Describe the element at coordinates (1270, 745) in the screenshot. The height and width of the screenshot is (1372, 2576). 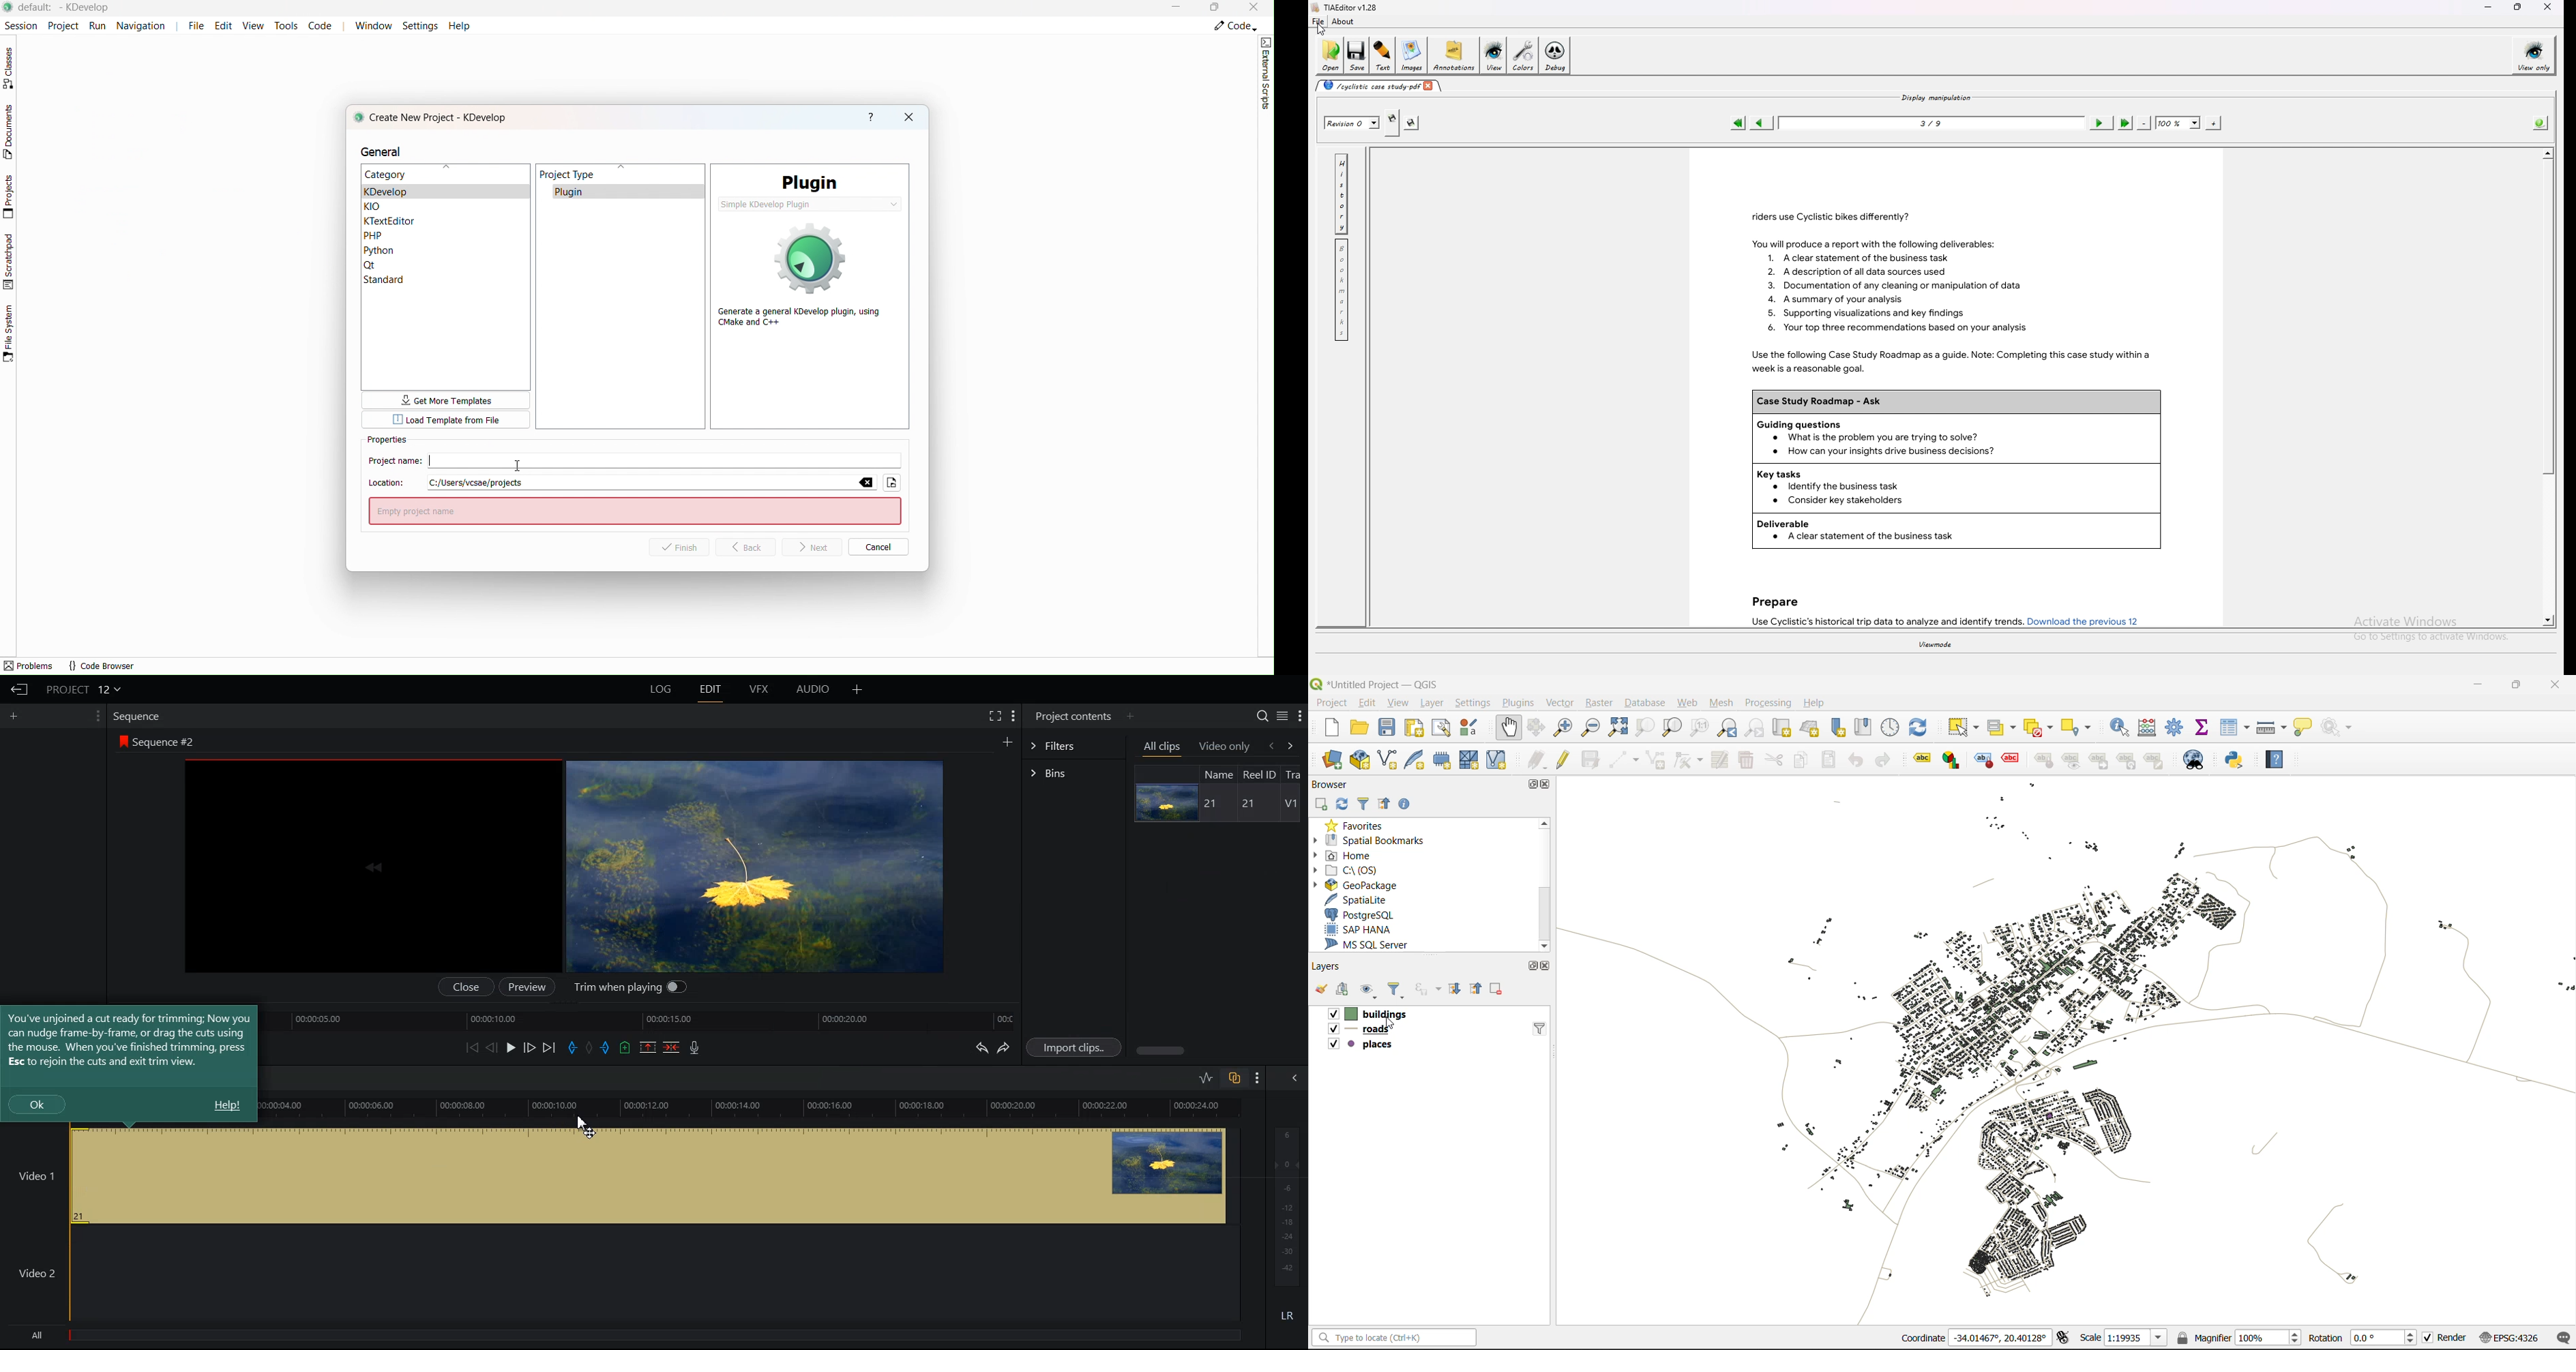
I see `backward` at that location.